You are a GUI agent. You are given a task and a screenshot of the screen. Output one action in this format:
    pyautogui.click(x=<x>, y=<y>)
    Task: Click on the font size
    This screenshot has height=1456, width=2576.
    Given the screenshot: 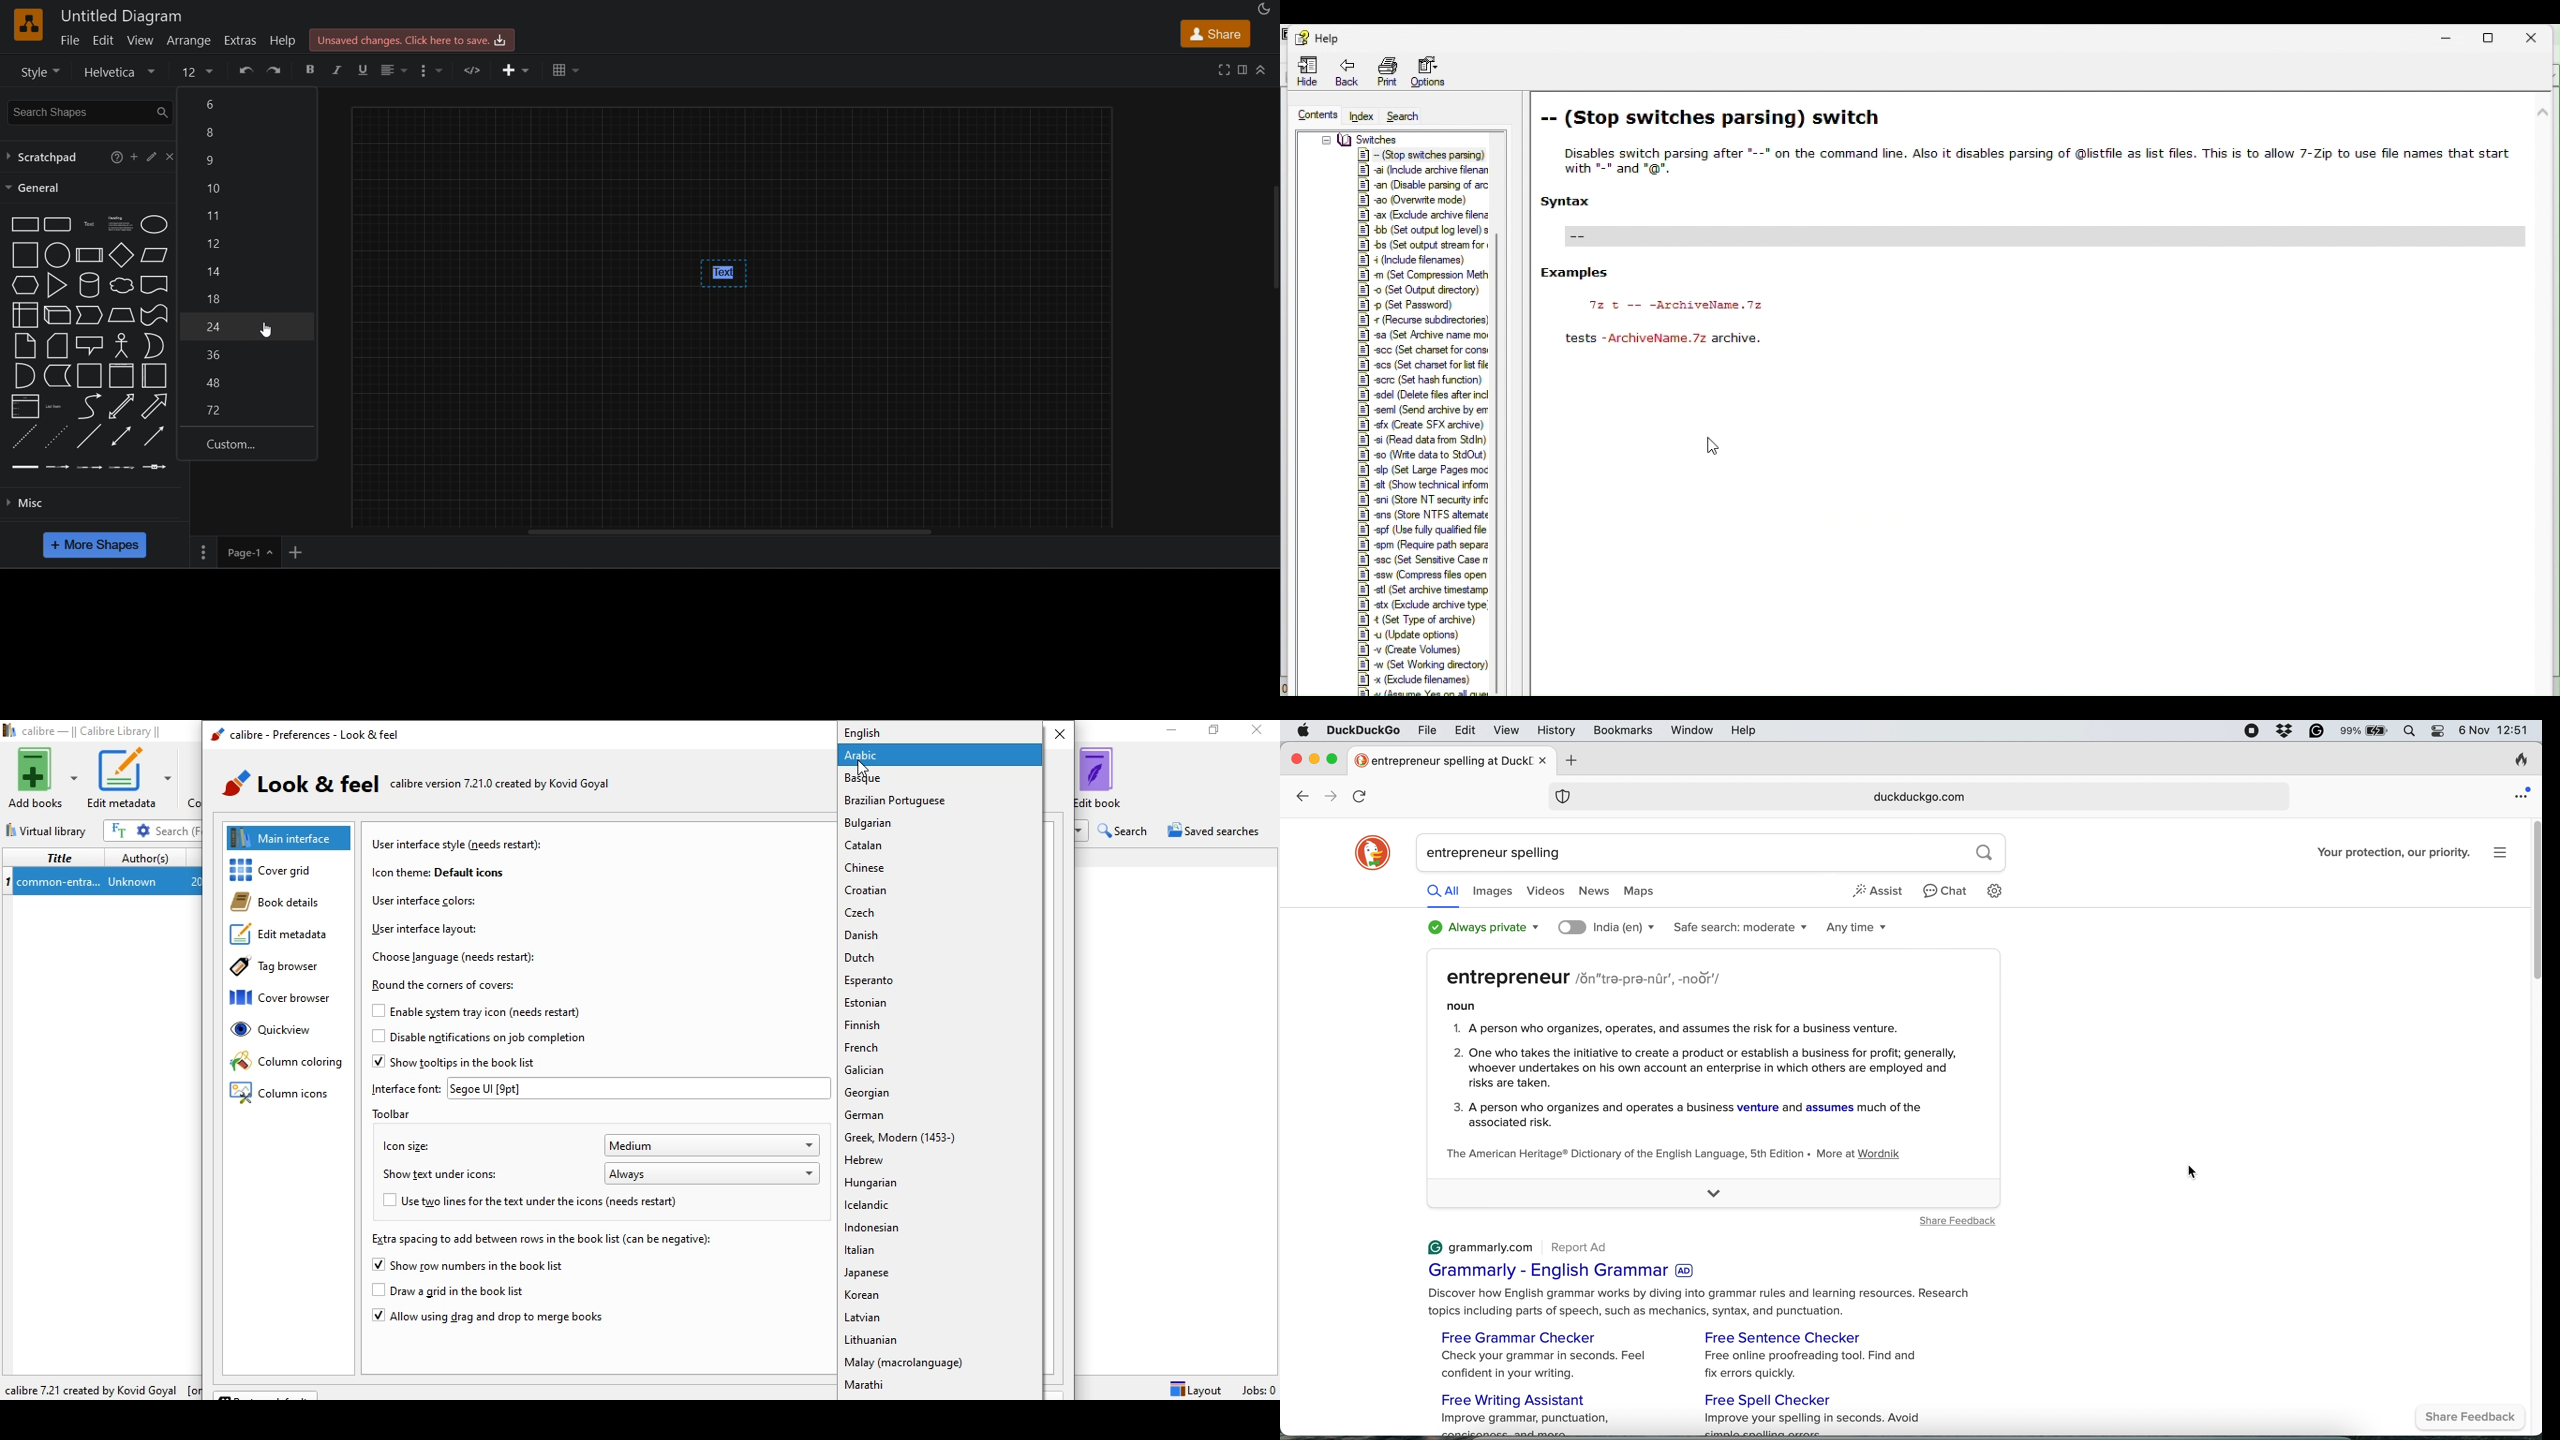 What is the action you would take?
    pyautogui.click(x=198, y=70)
    